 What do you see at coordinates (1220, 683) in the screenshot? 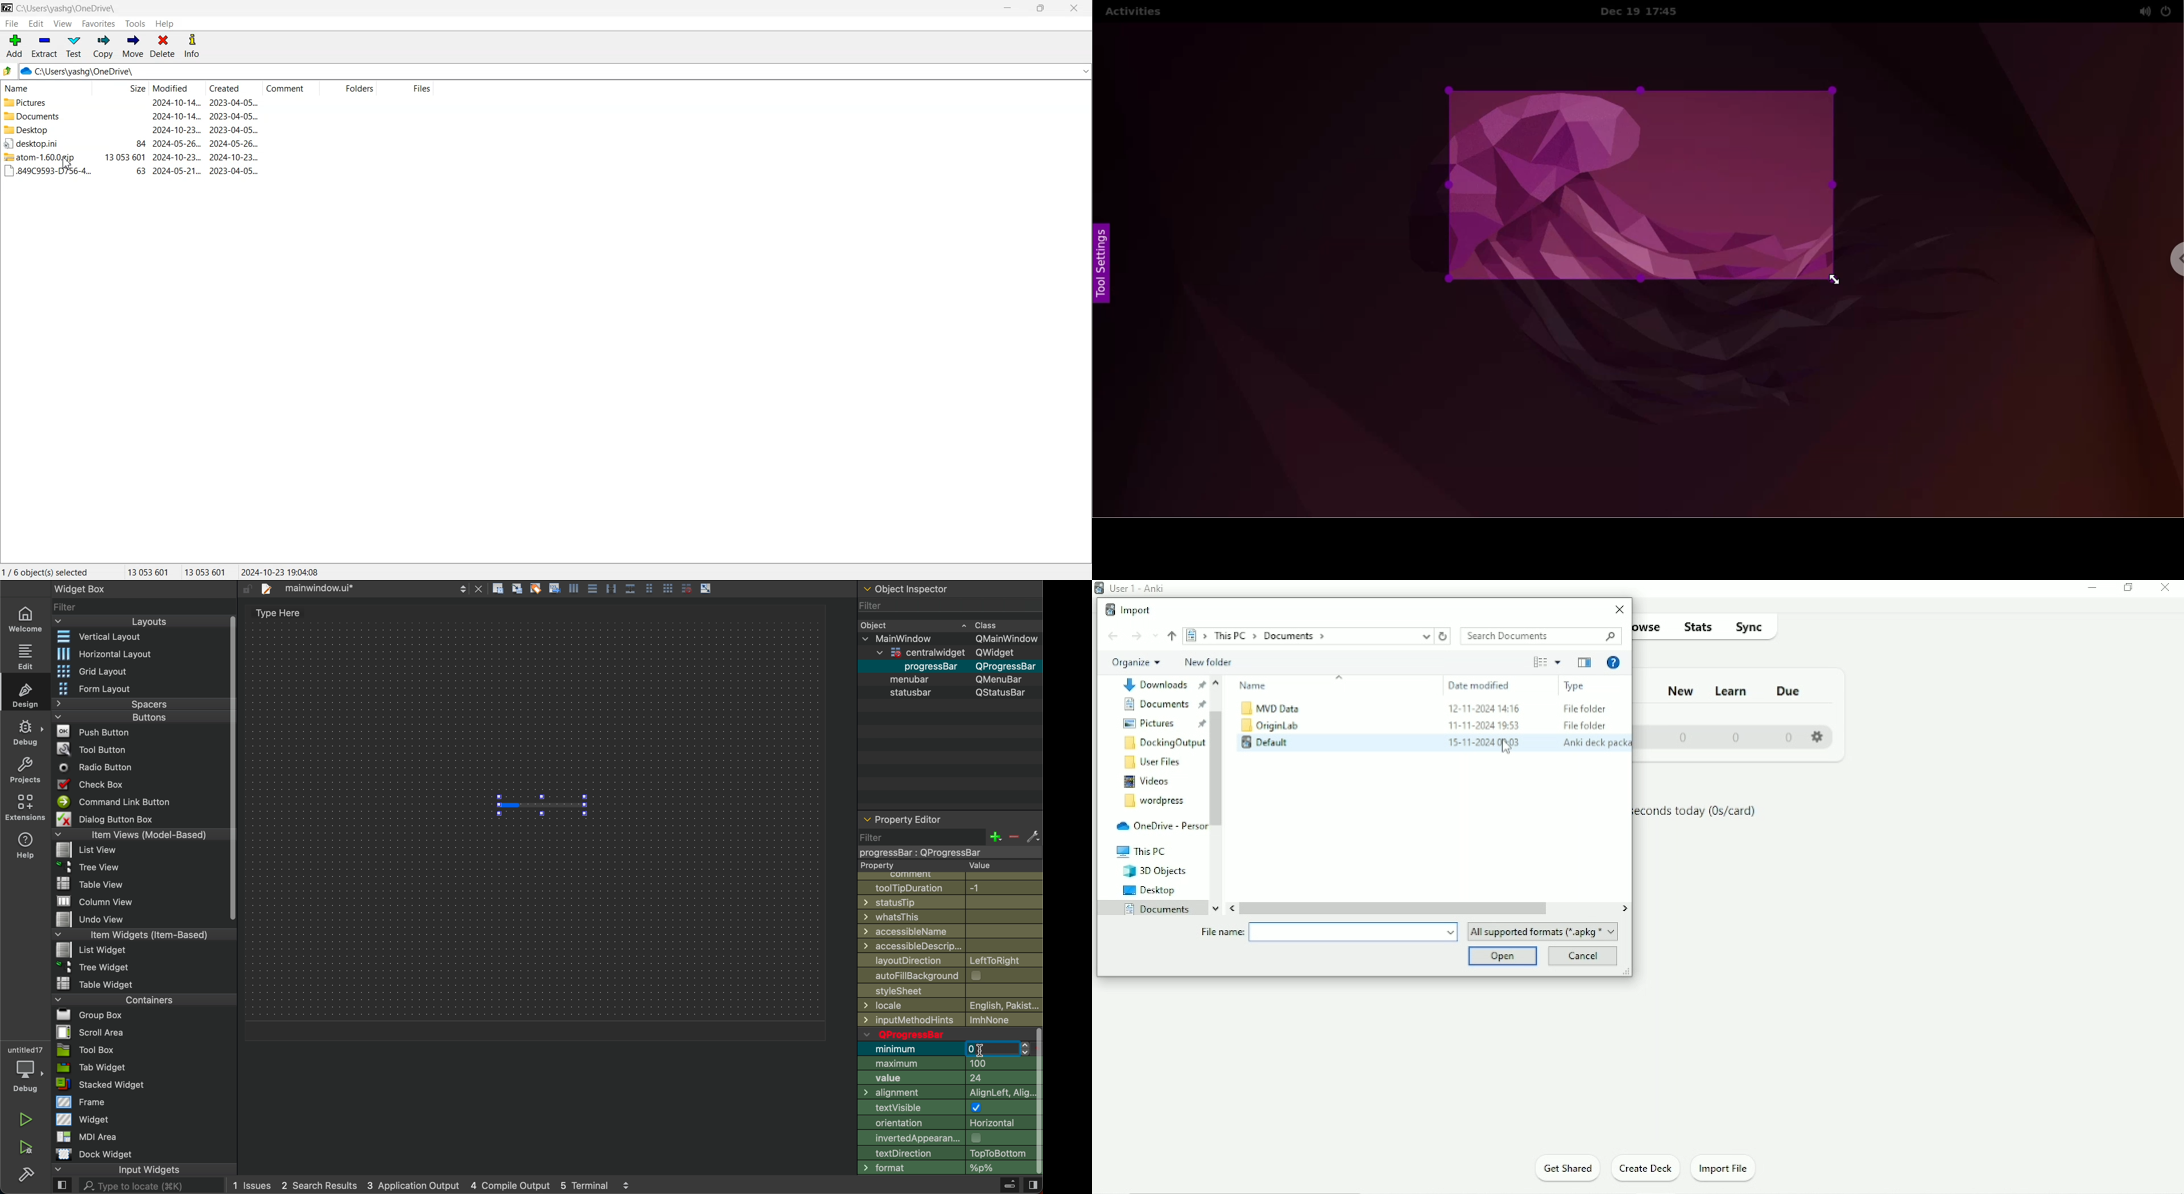
I see `Up` at bounding box center [1220, 683].